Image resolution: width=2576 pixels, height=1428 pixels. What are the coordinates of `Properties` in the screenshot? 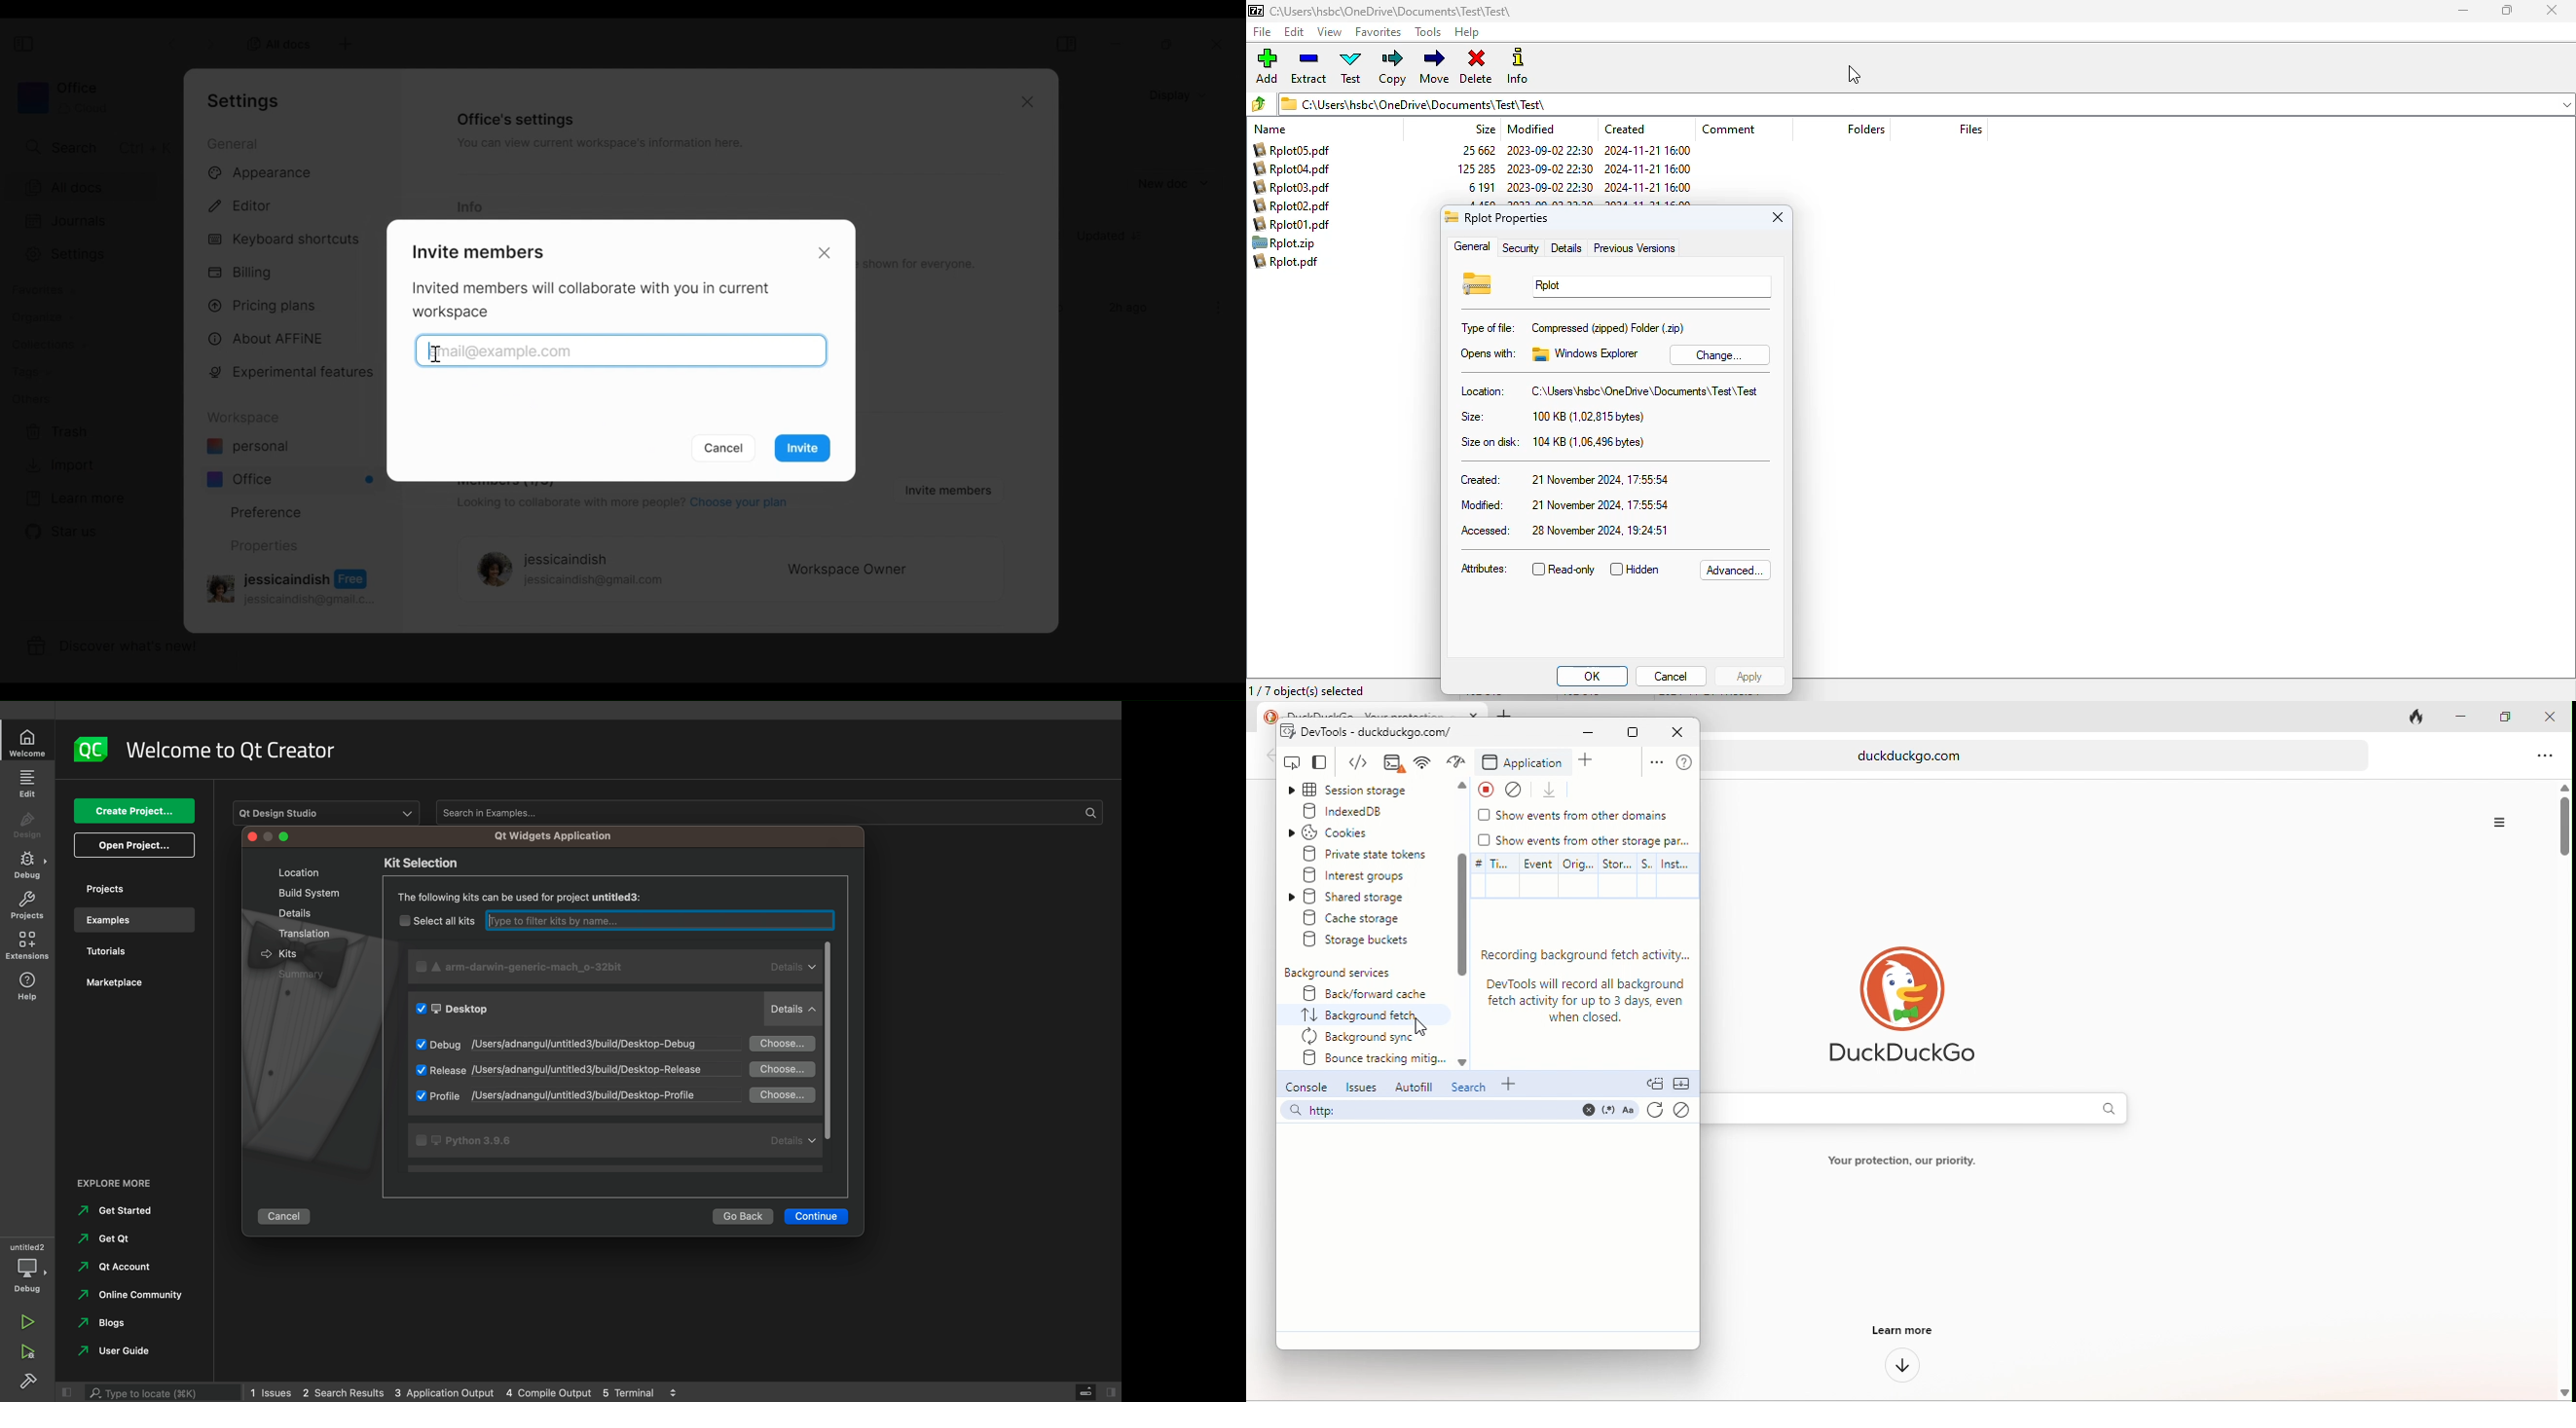 It's located at (263, 546).